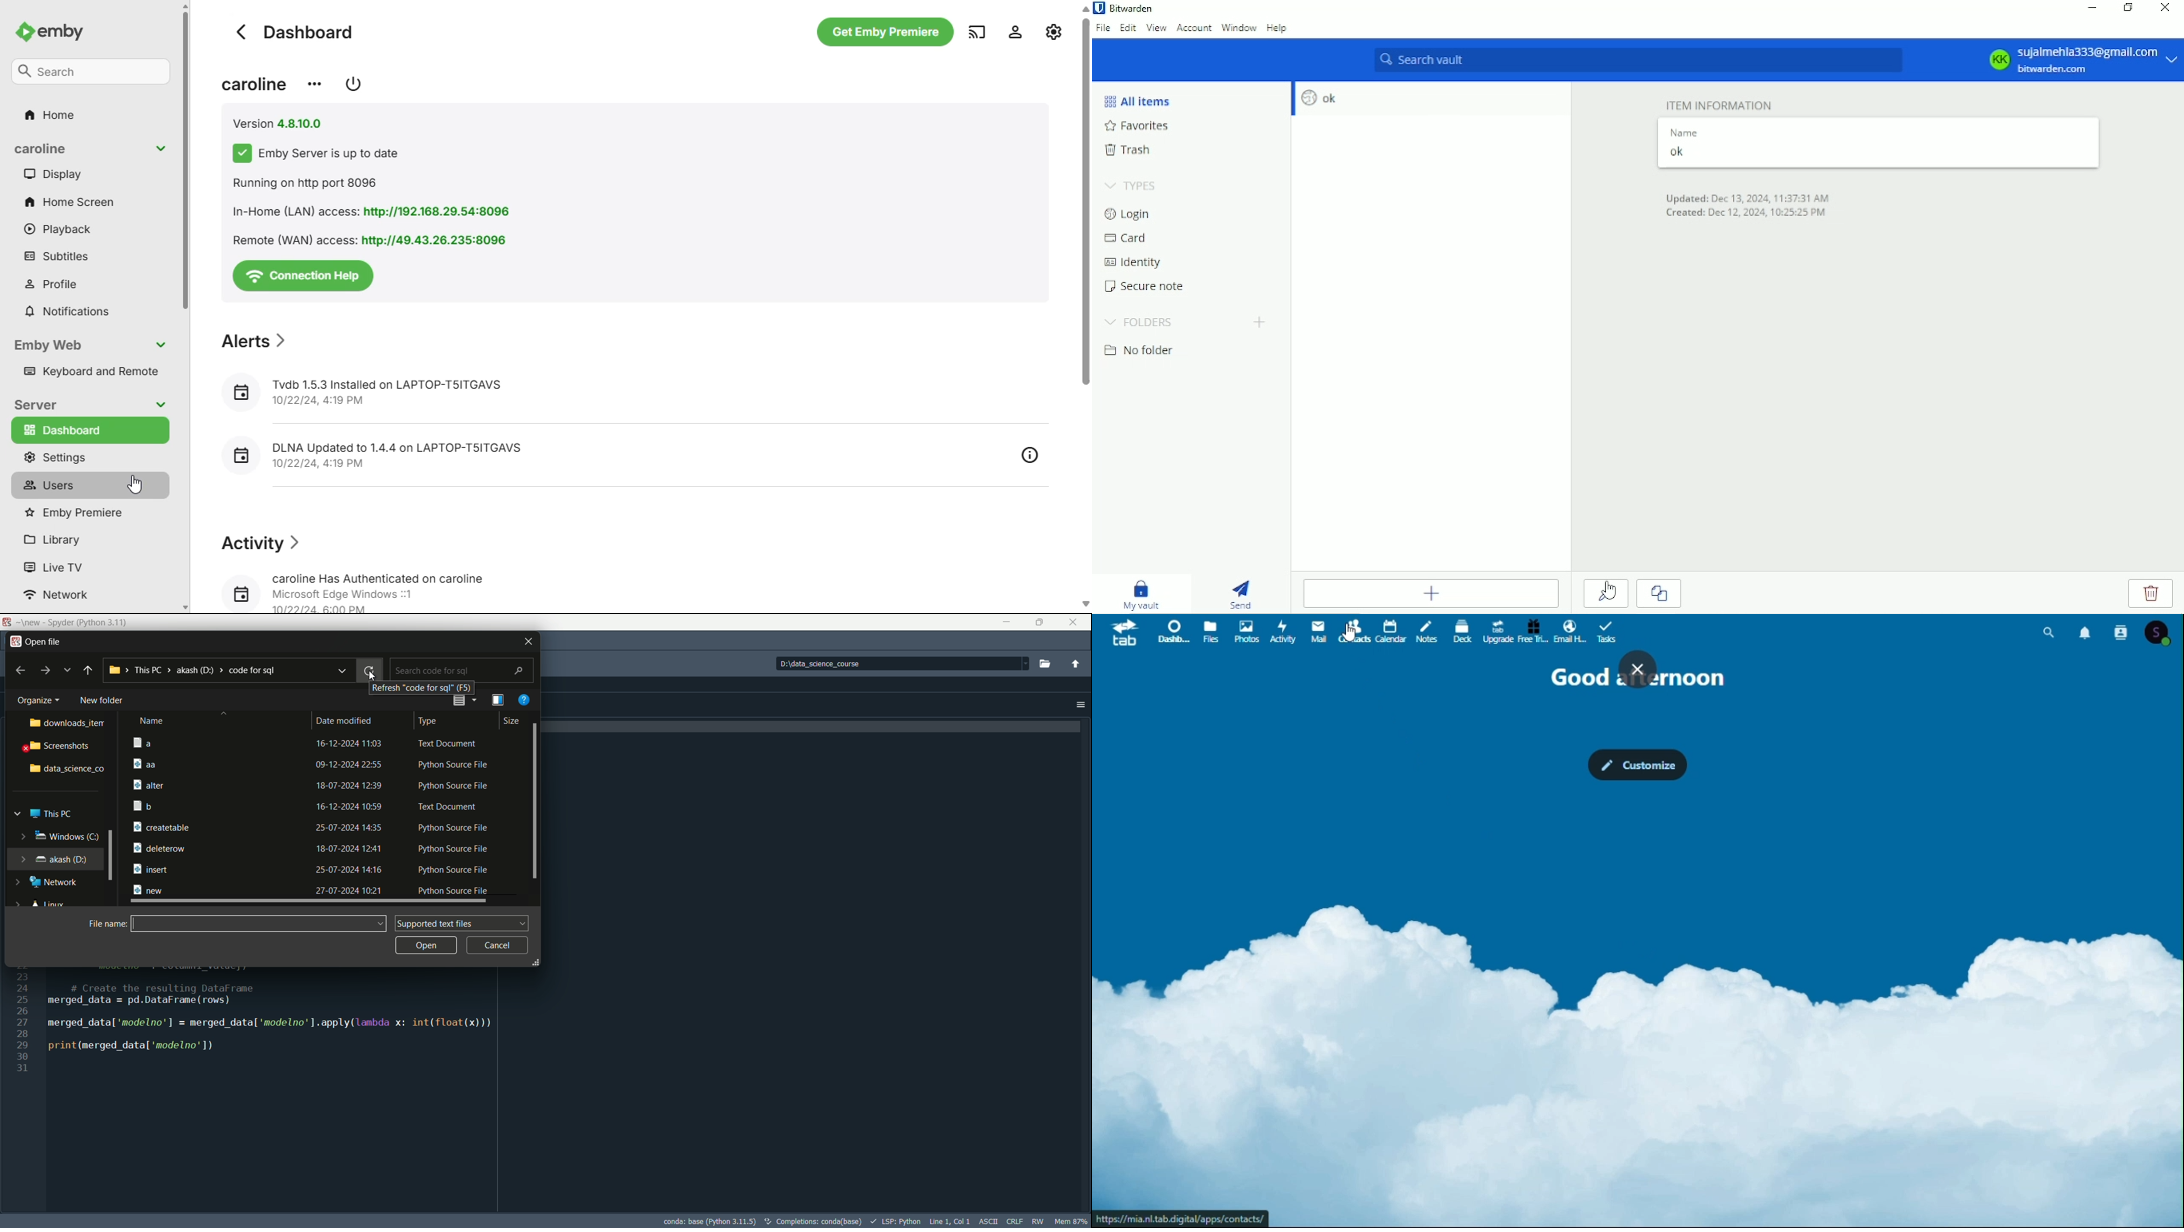 This screenshot has width=2184, height=1232. Describe the element at coordinates (57, 882) in the screenshot. I see `network` at that location.